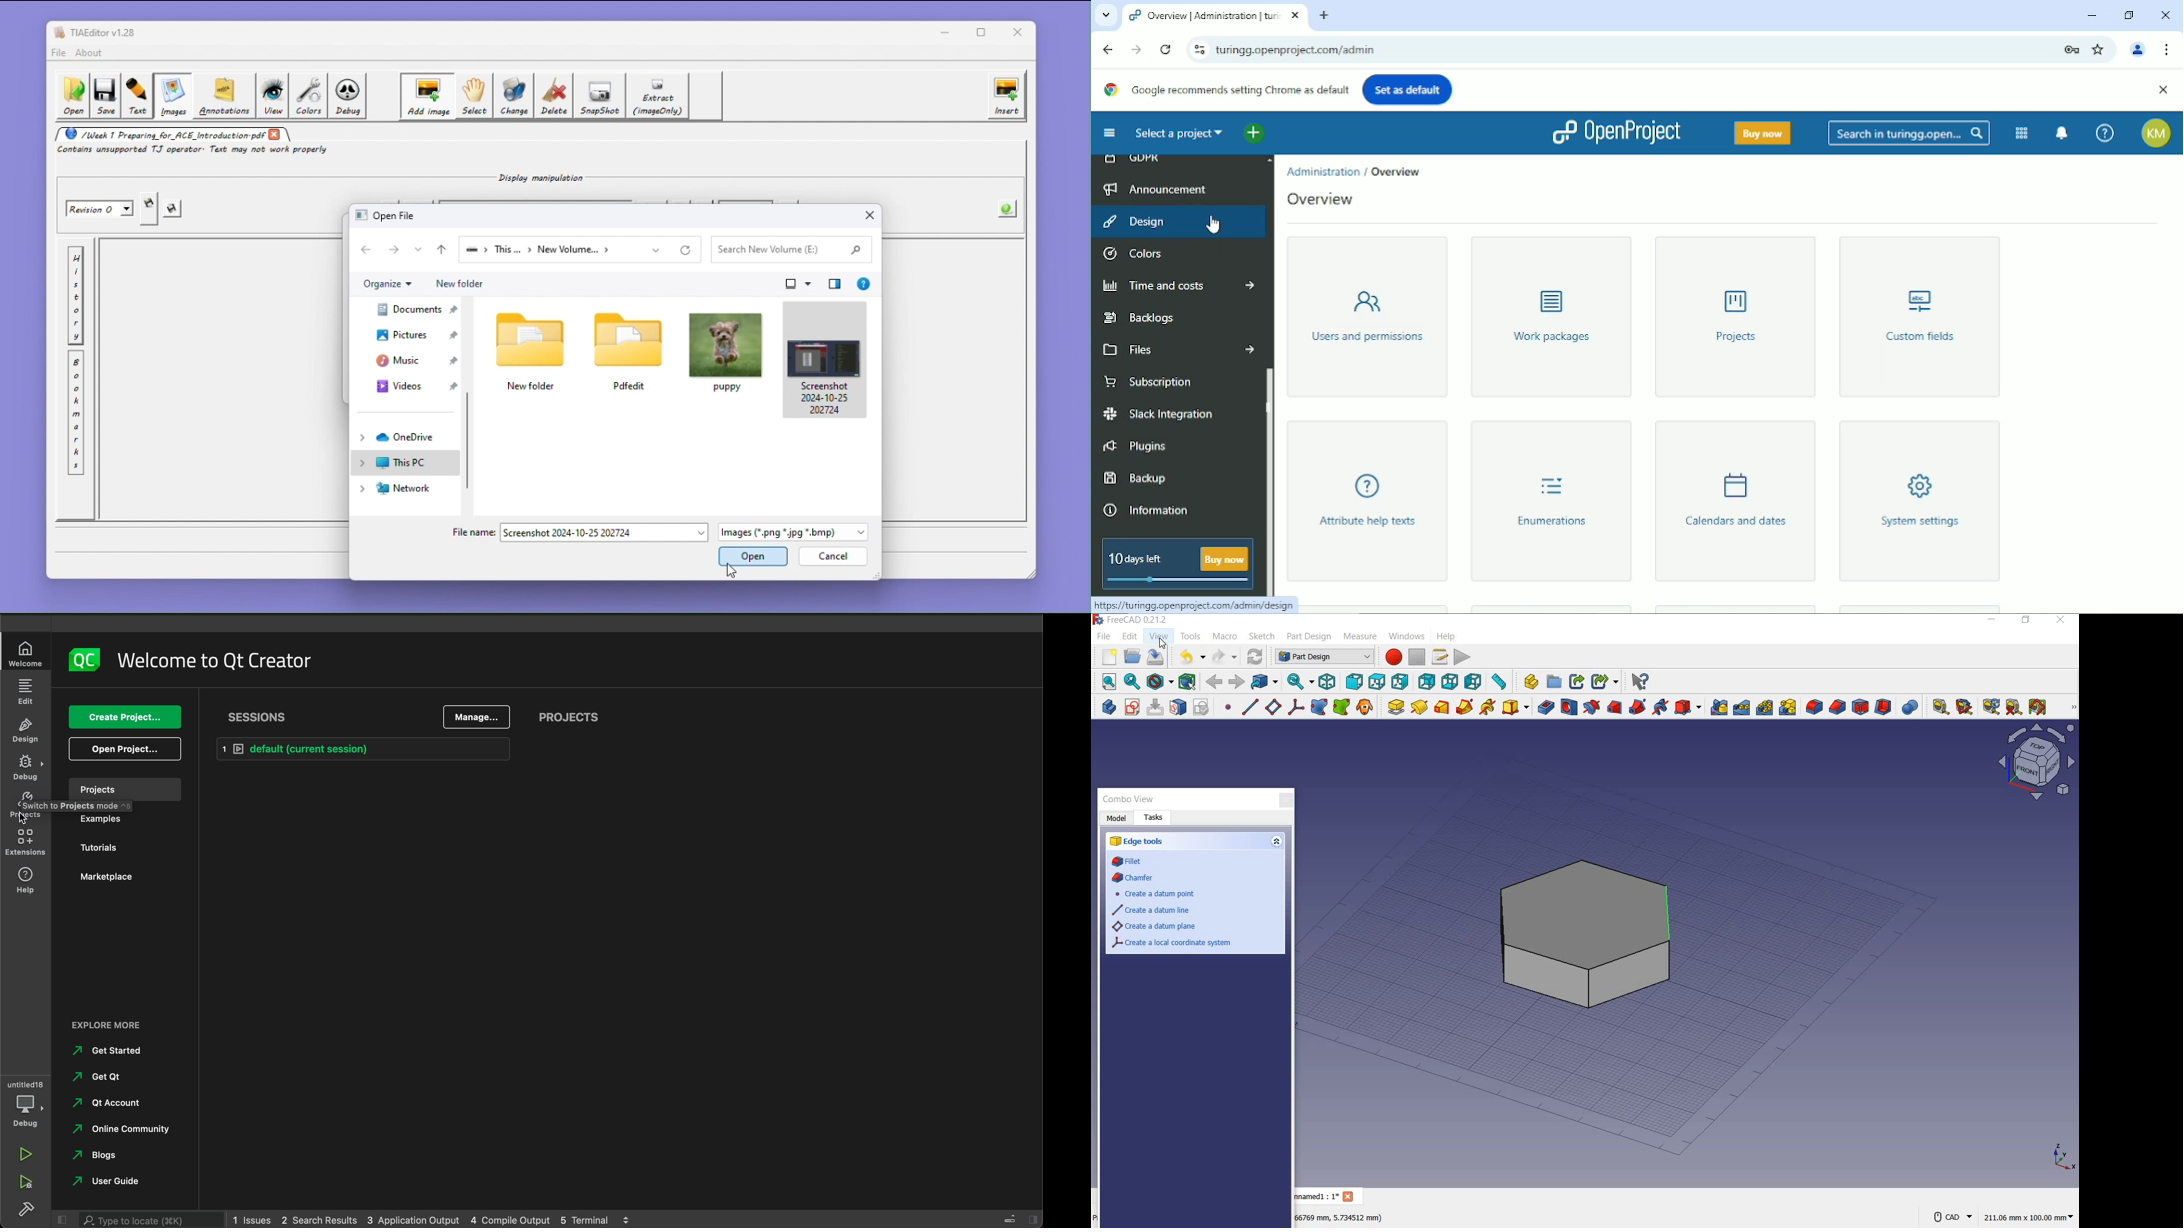  I want to click on CLOSE, so click(2062, 620).